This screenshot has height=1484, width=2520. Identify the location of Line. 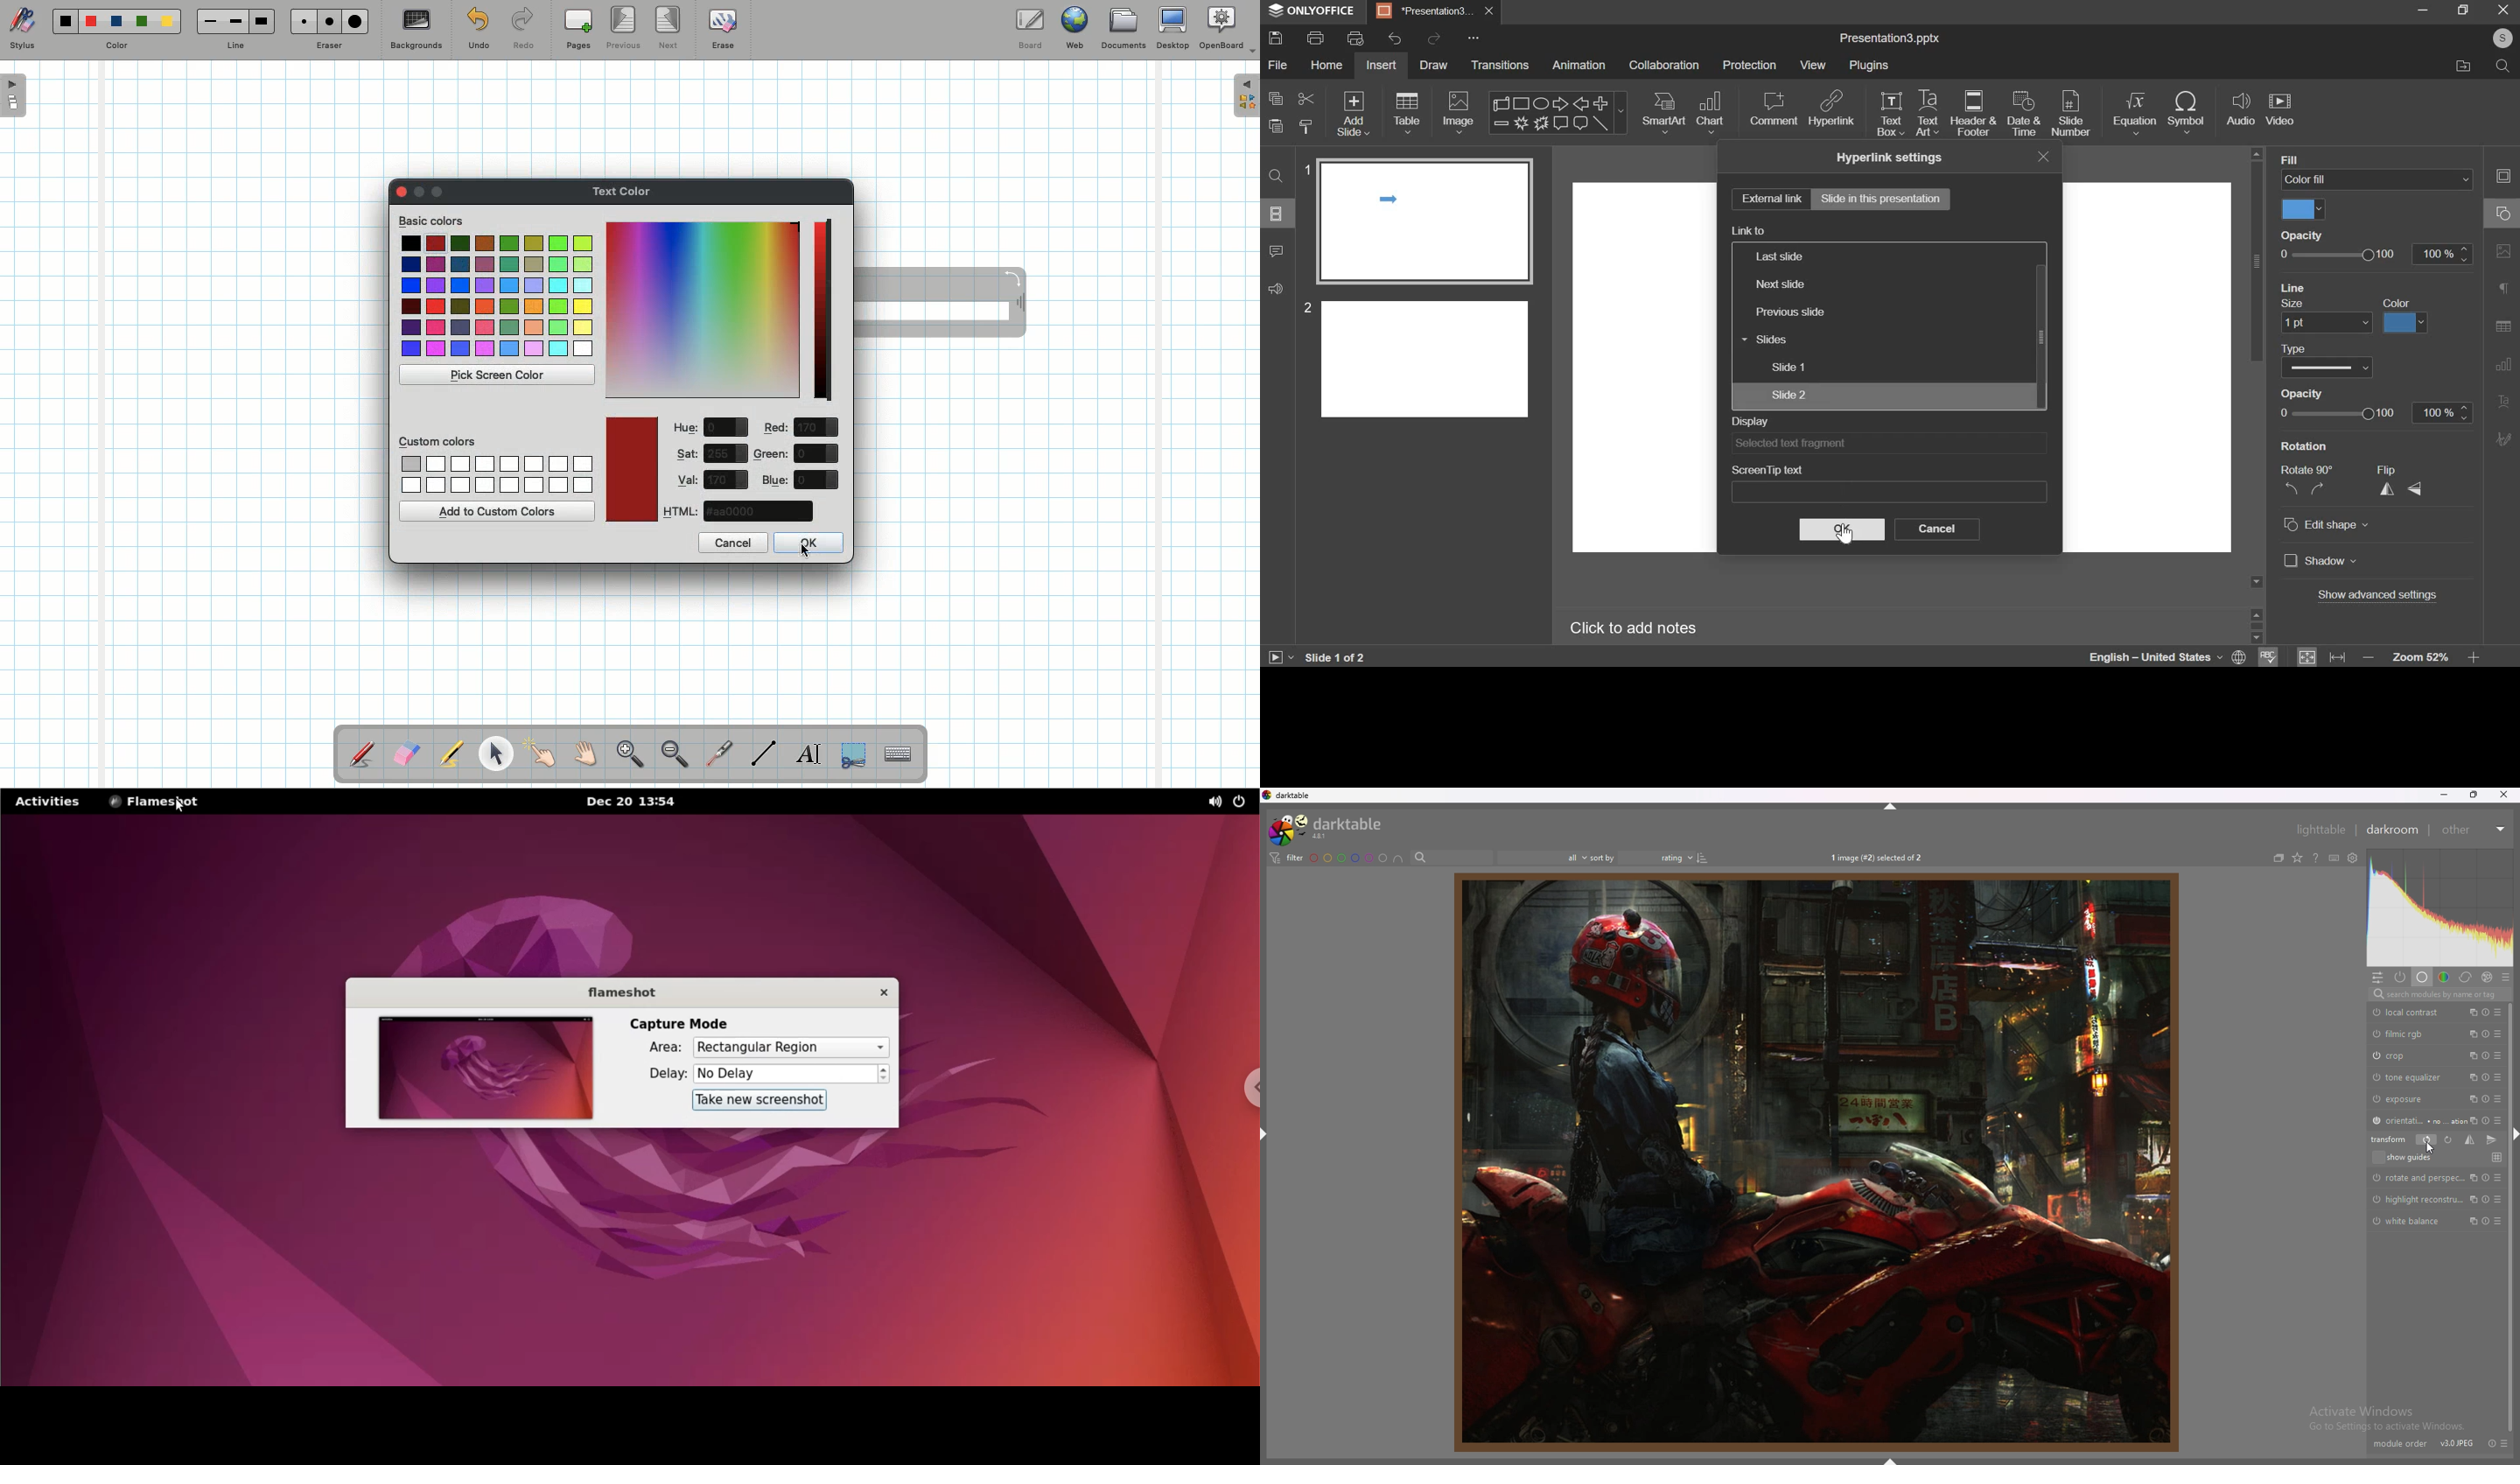
(764, 753).